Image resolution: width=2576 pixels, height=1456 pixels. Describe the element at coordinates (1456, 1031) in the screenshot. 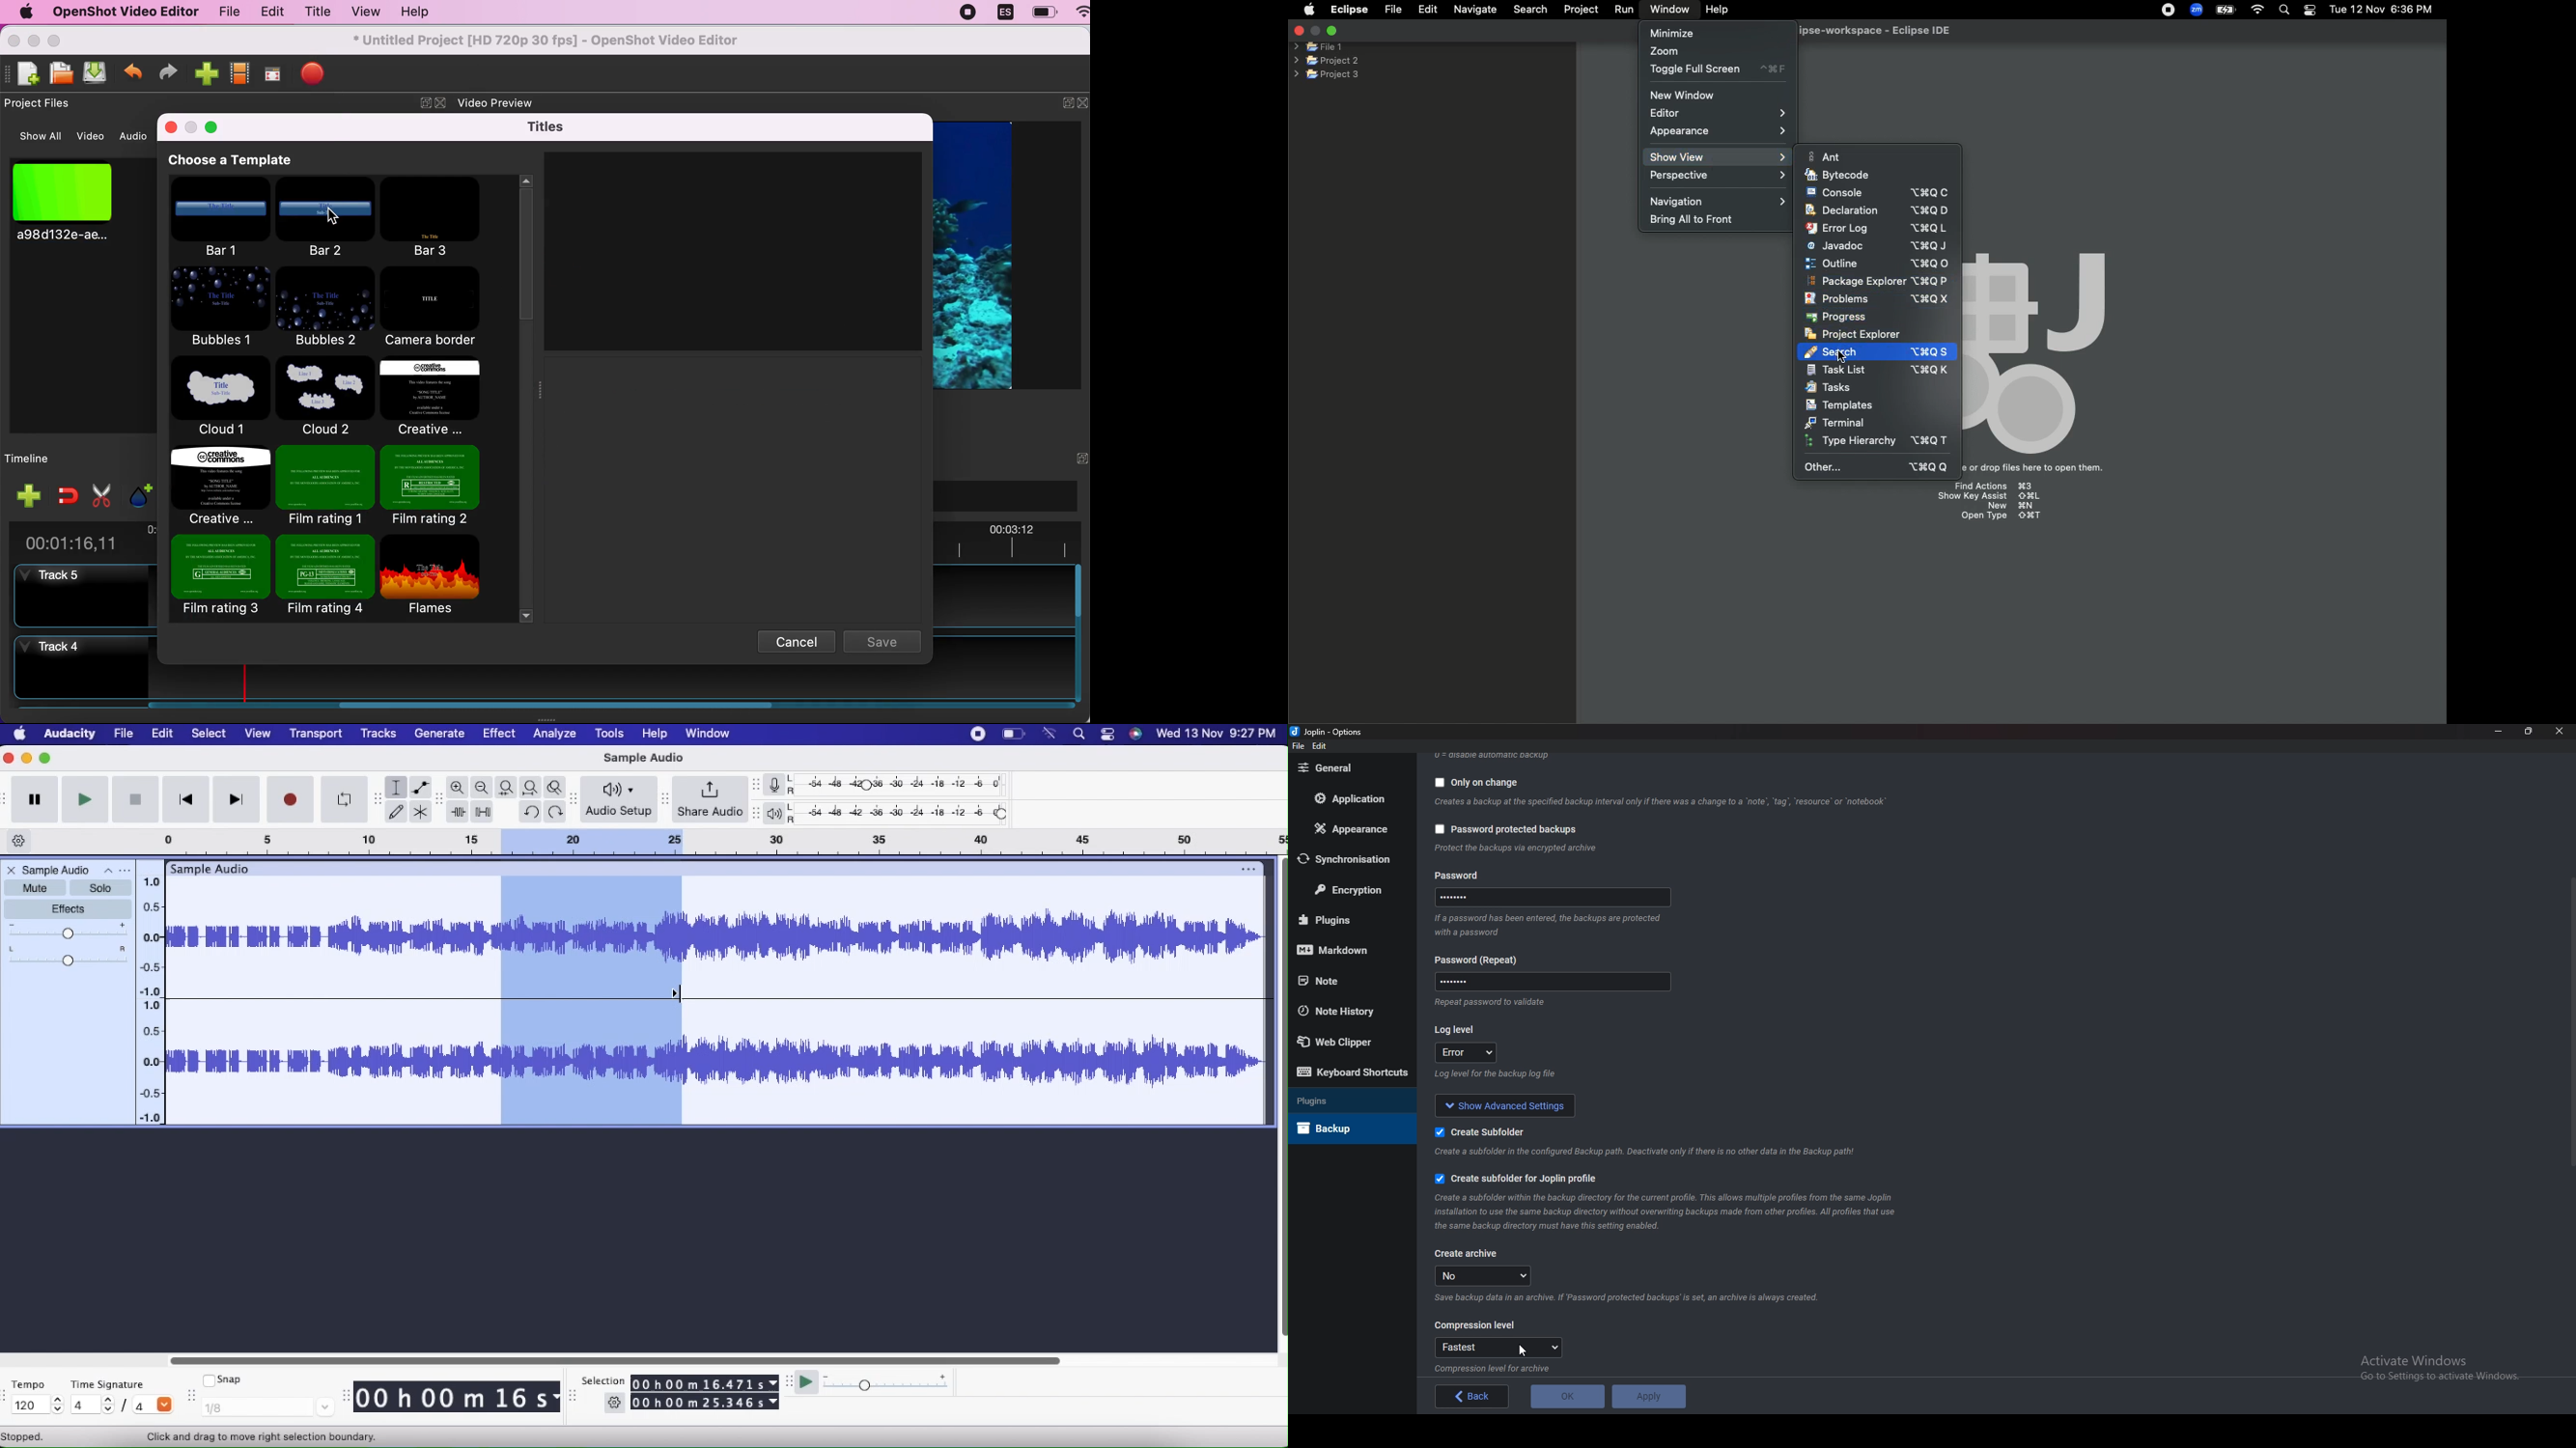

I see `Log level` at that location.